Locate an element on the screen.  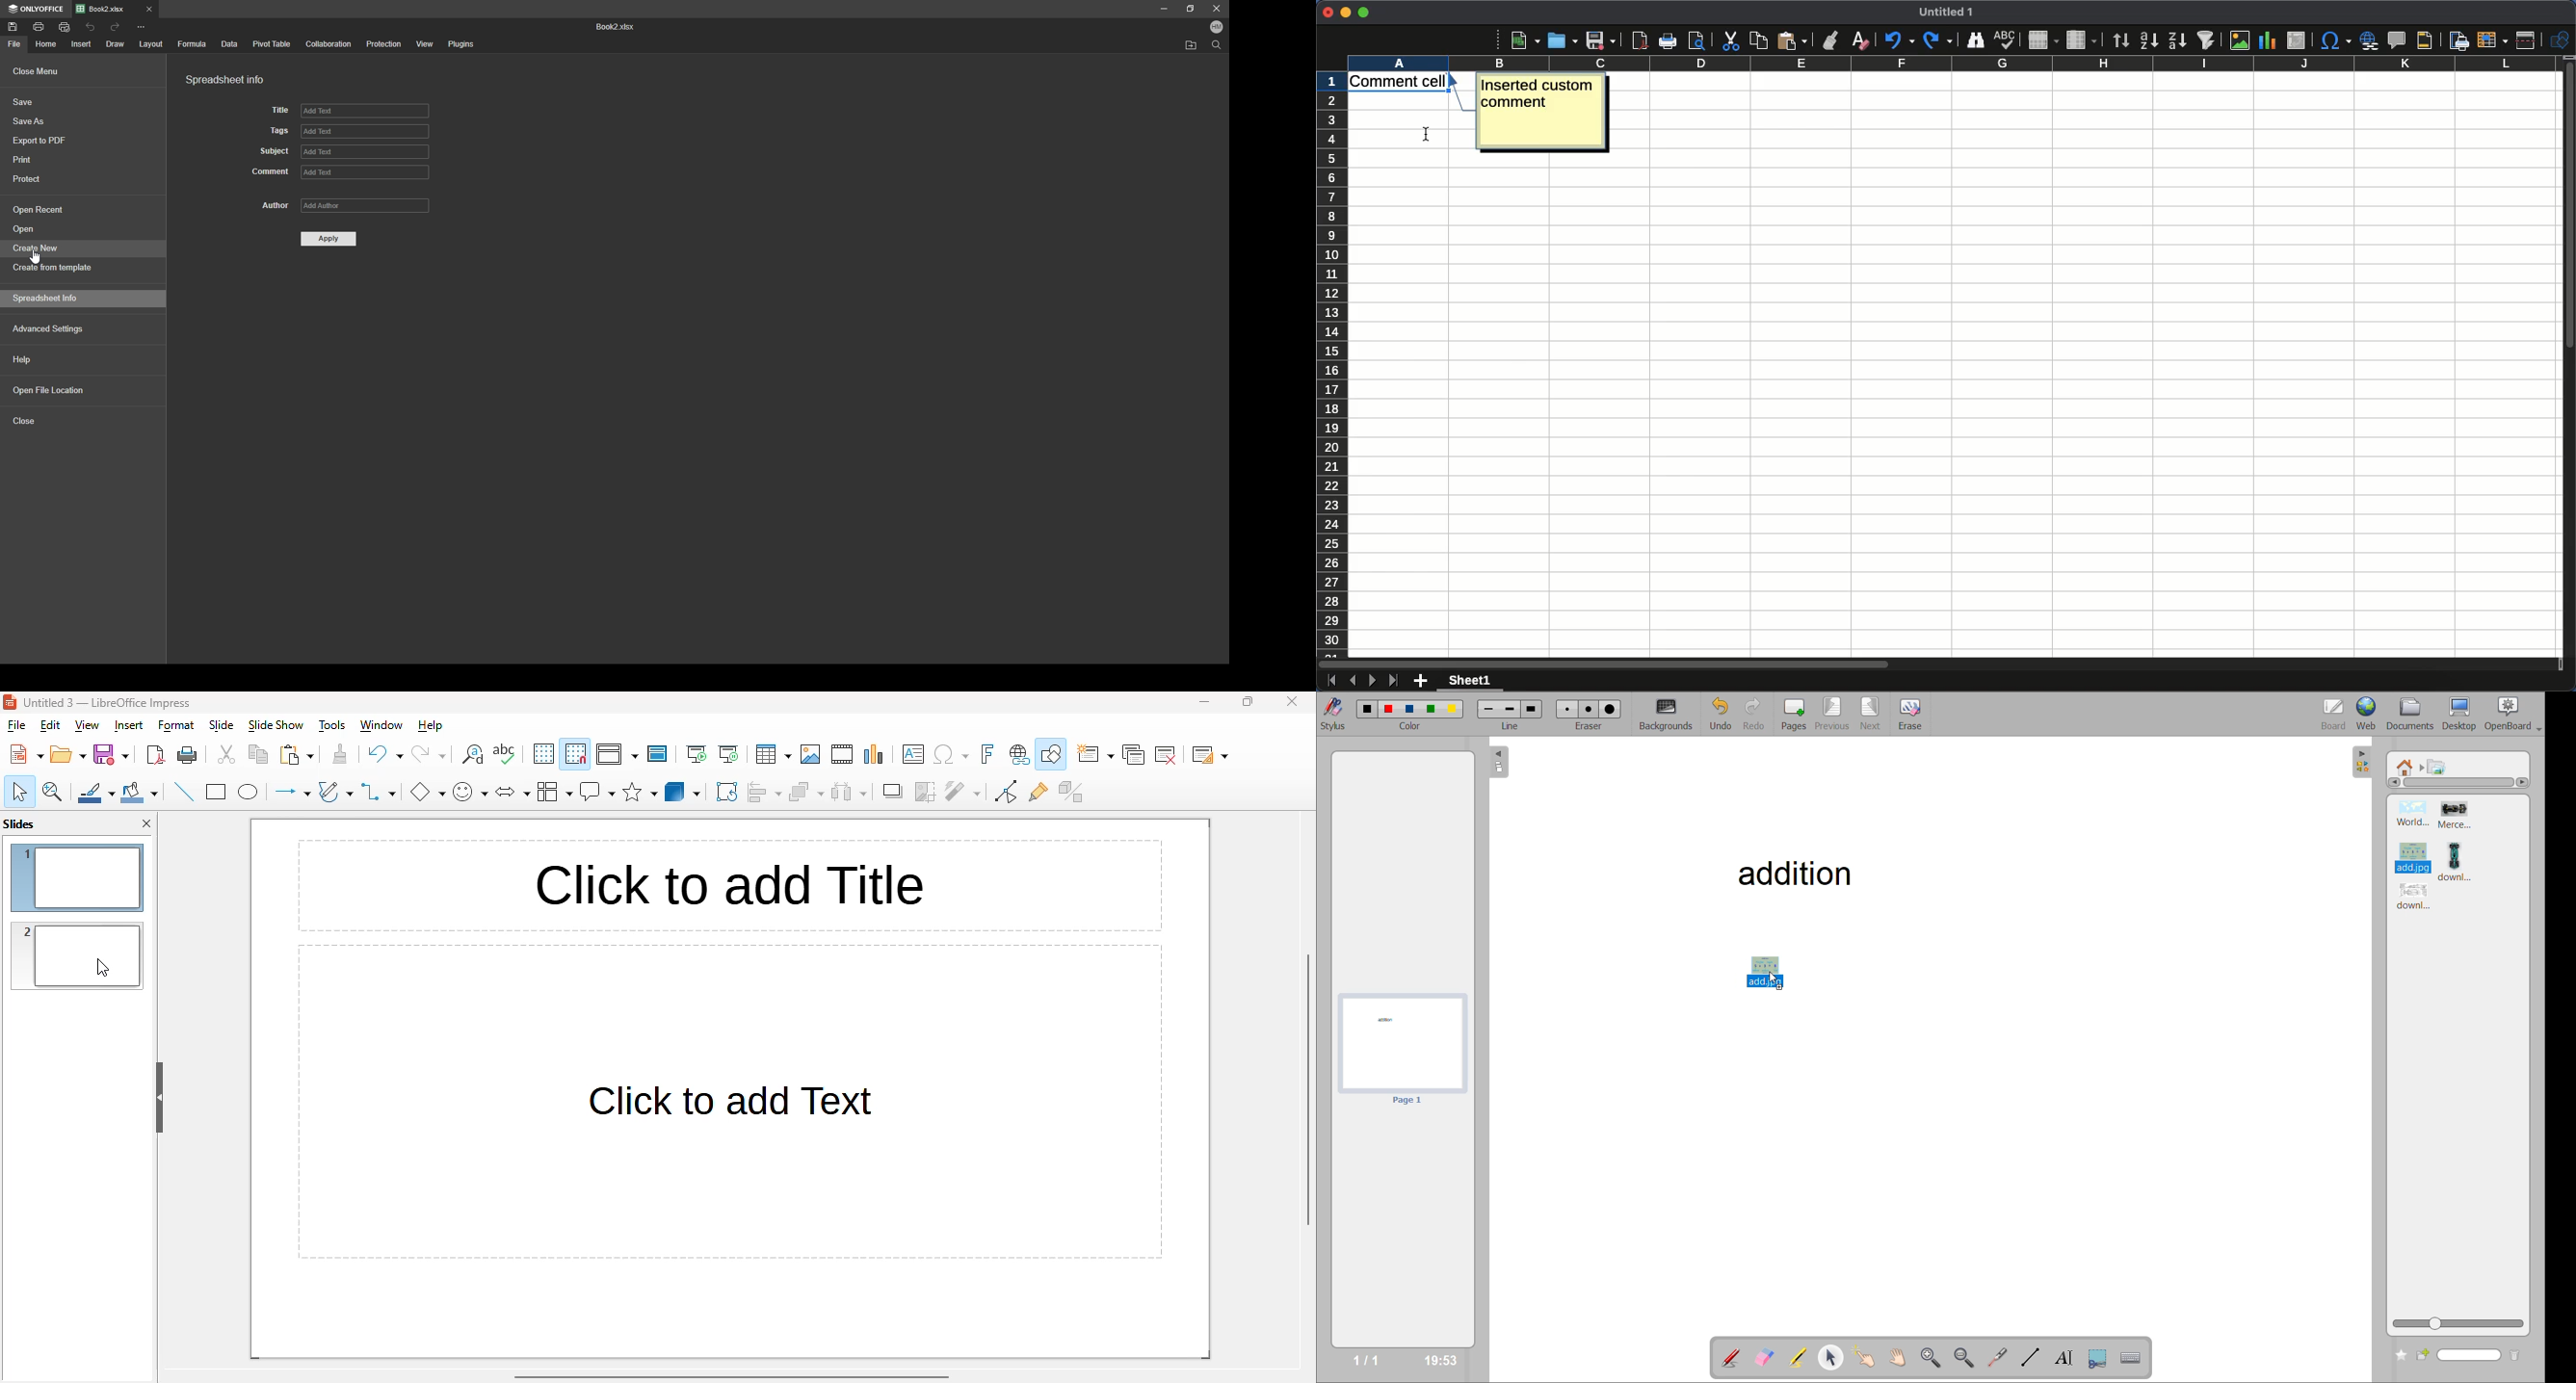
hide is located at coordinates (158, 1098).